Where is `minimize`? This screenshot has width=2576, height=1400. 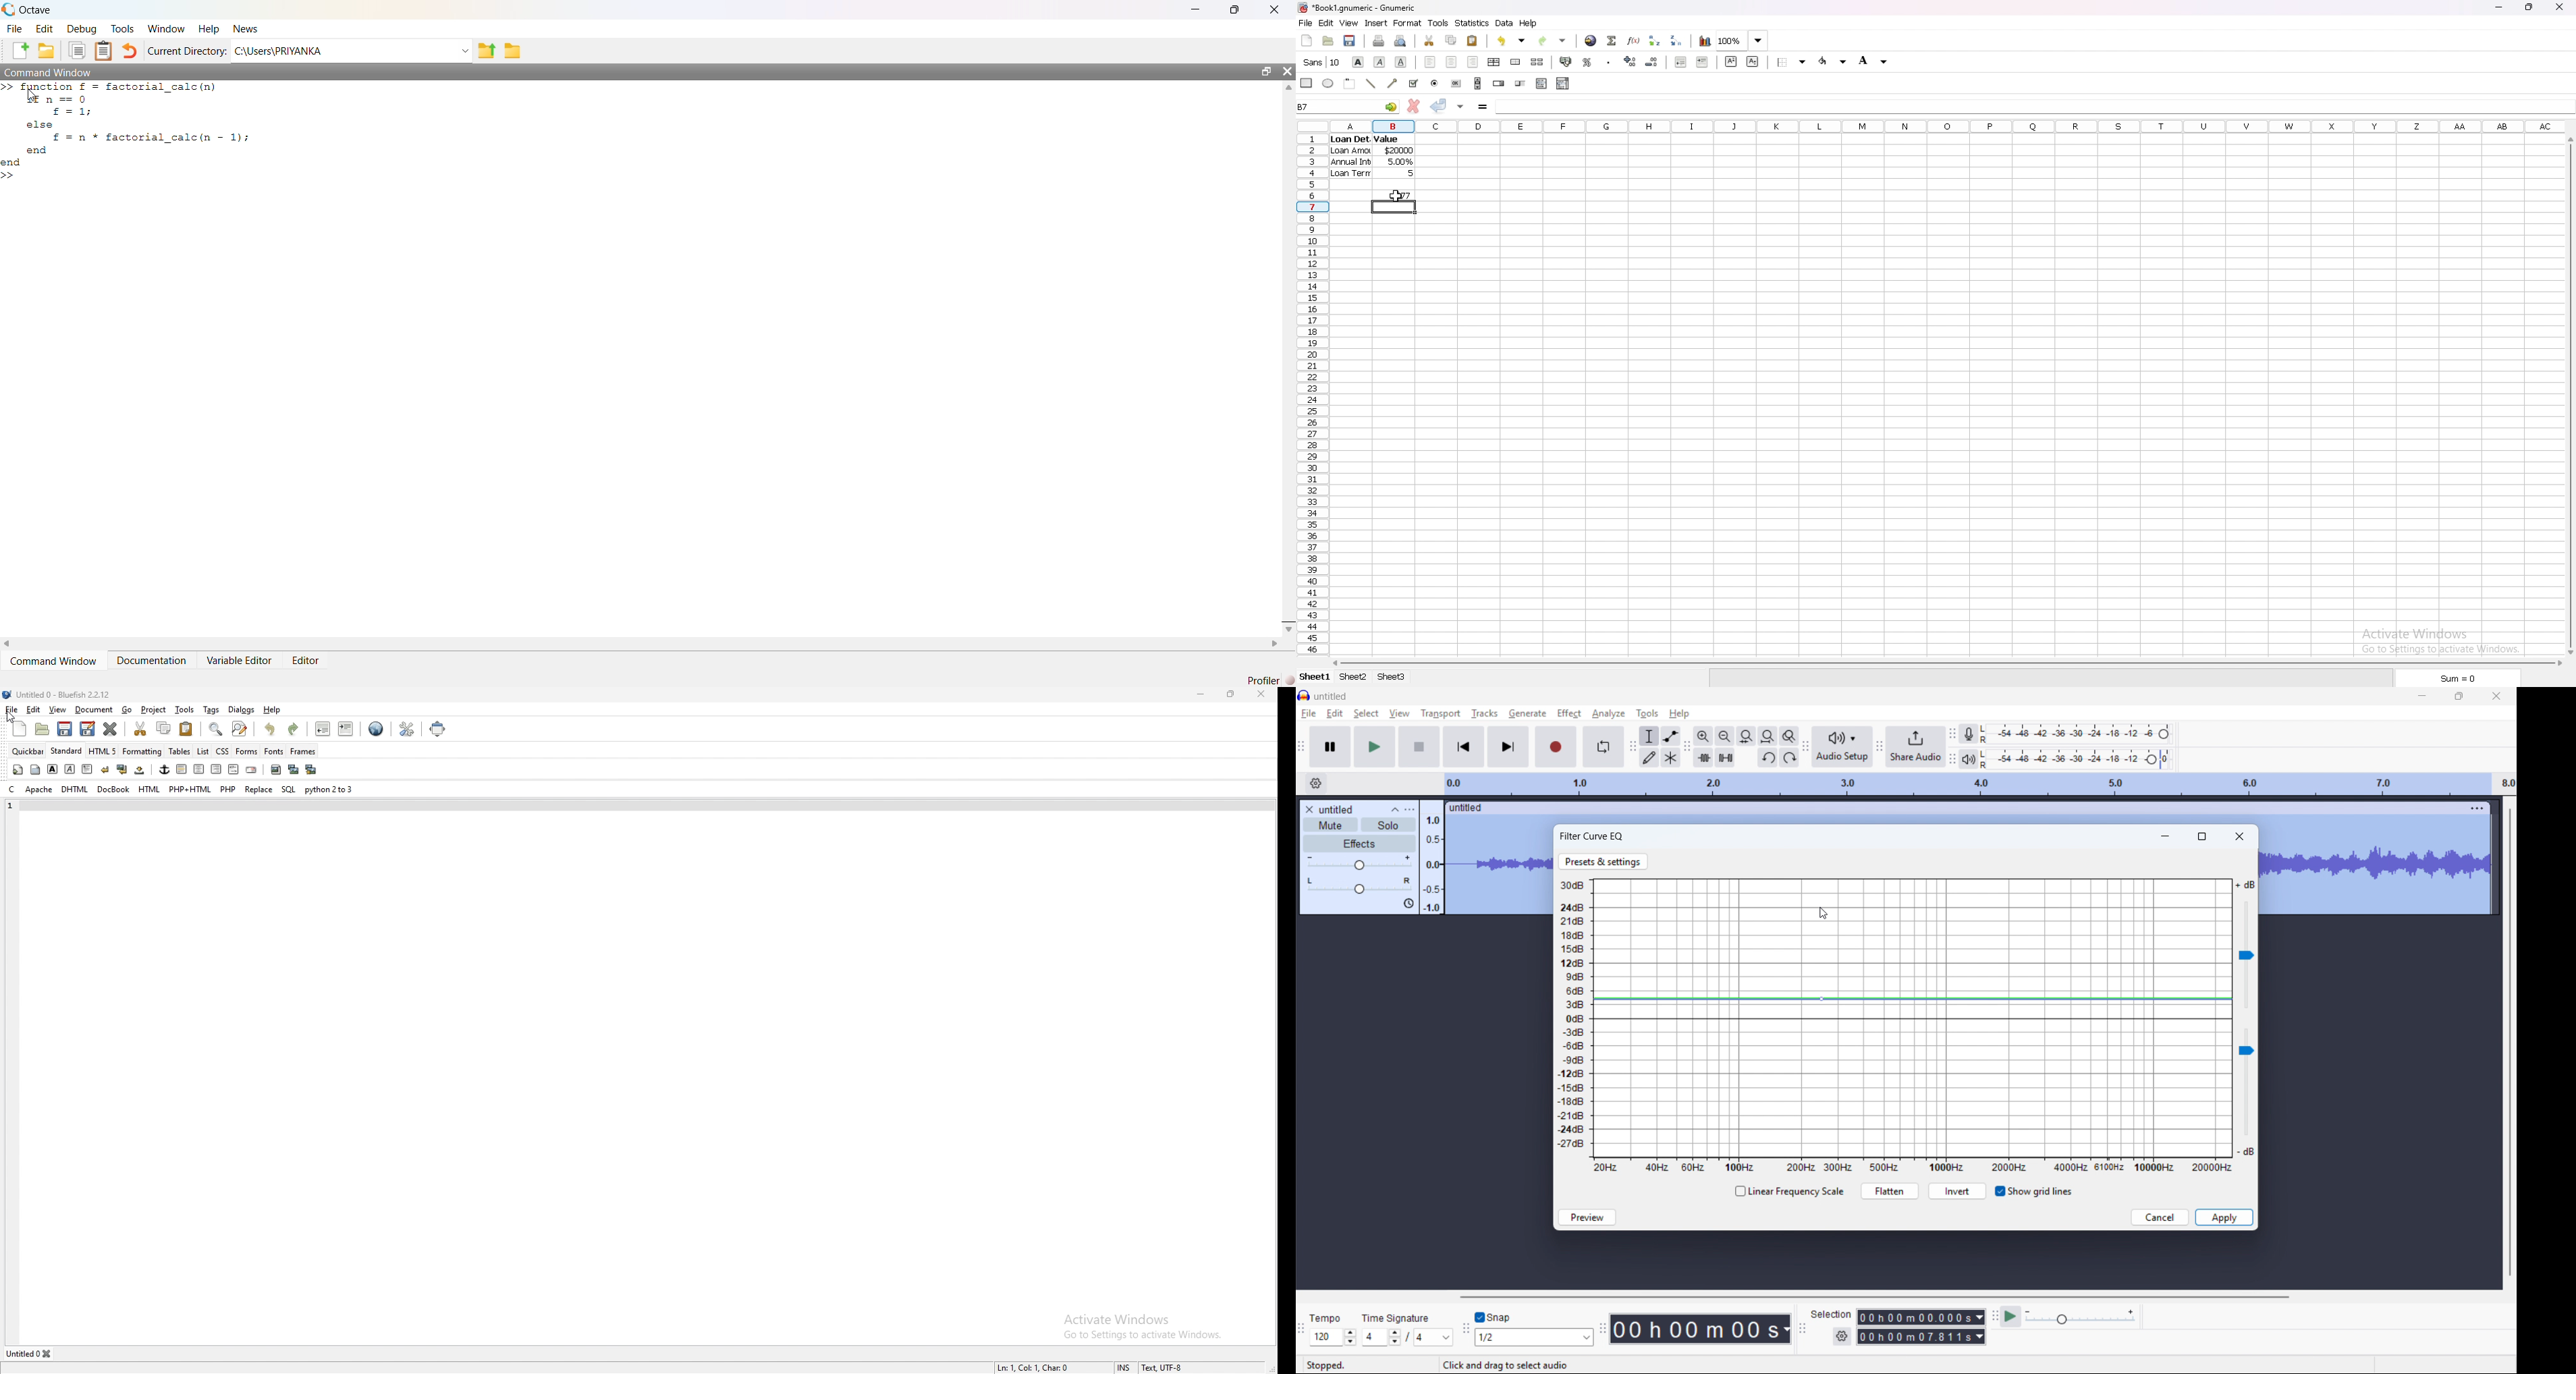
minimize is located at coordinates (1203, 694).